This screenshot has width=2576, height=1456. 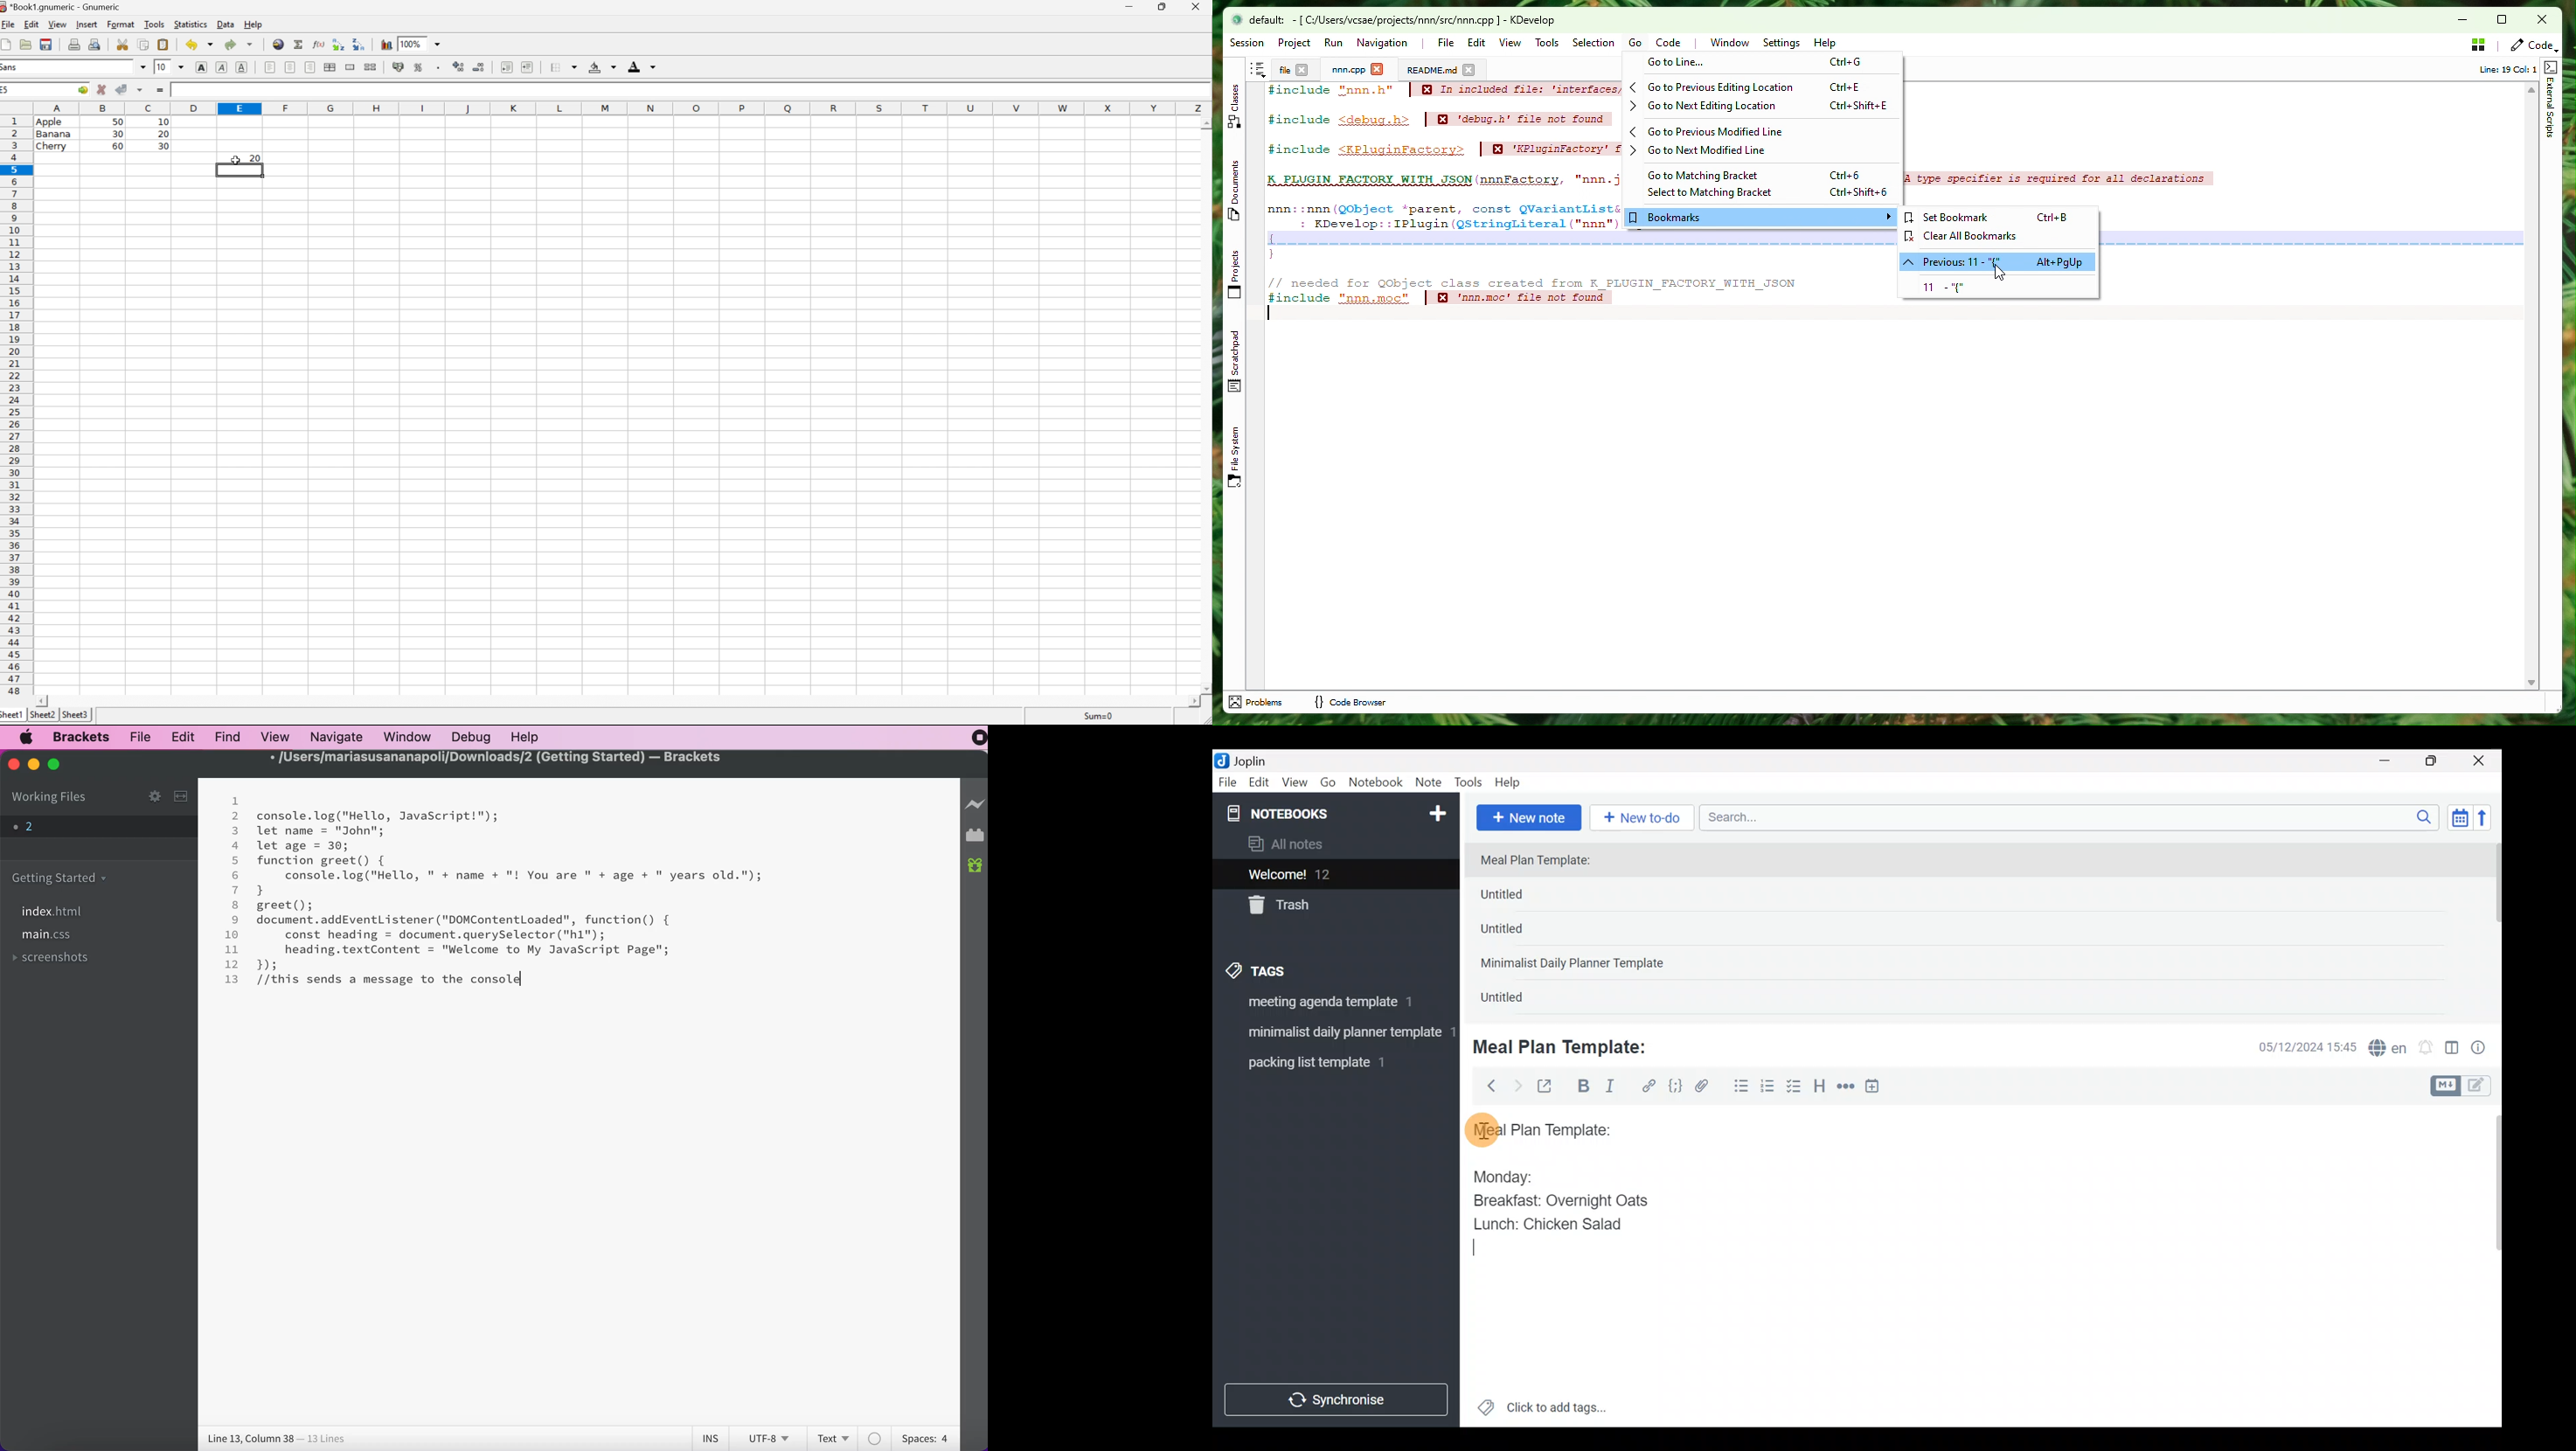 What do you see at coordinates (232, 950) in the screenshot?
I see `11` at bounding box center [232, 950].